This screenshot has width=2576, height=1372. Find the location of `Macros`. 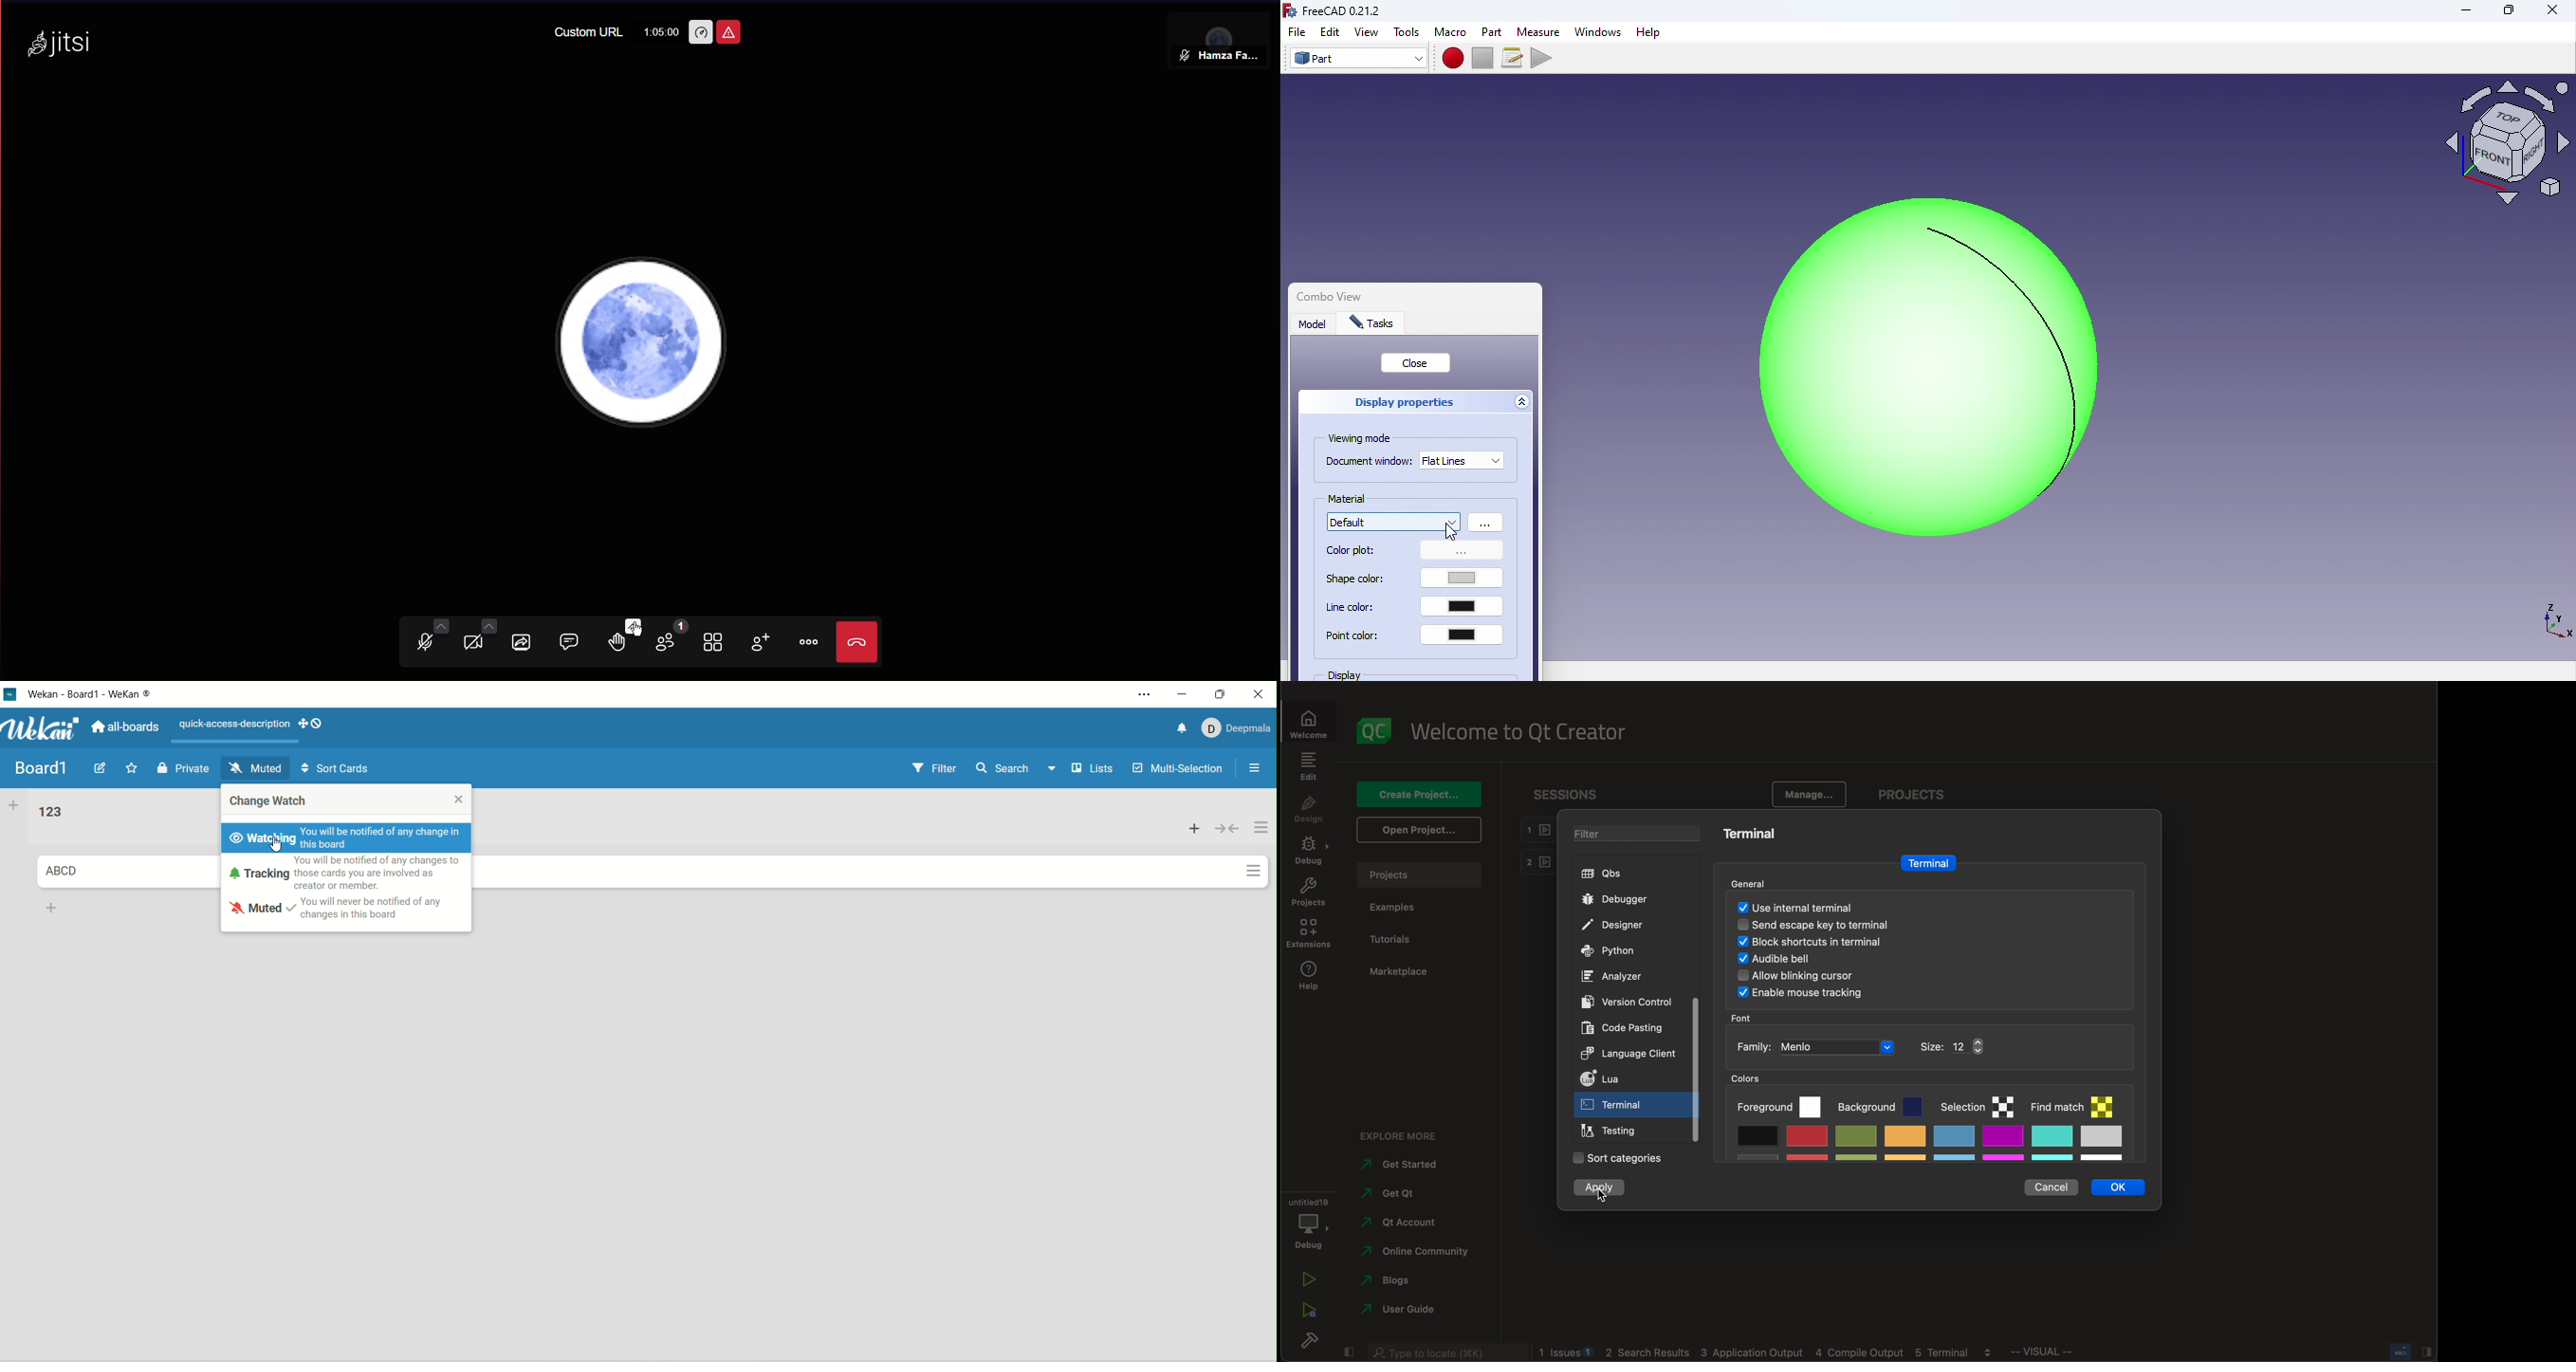

Macros is located at coordinates (1515, 58).